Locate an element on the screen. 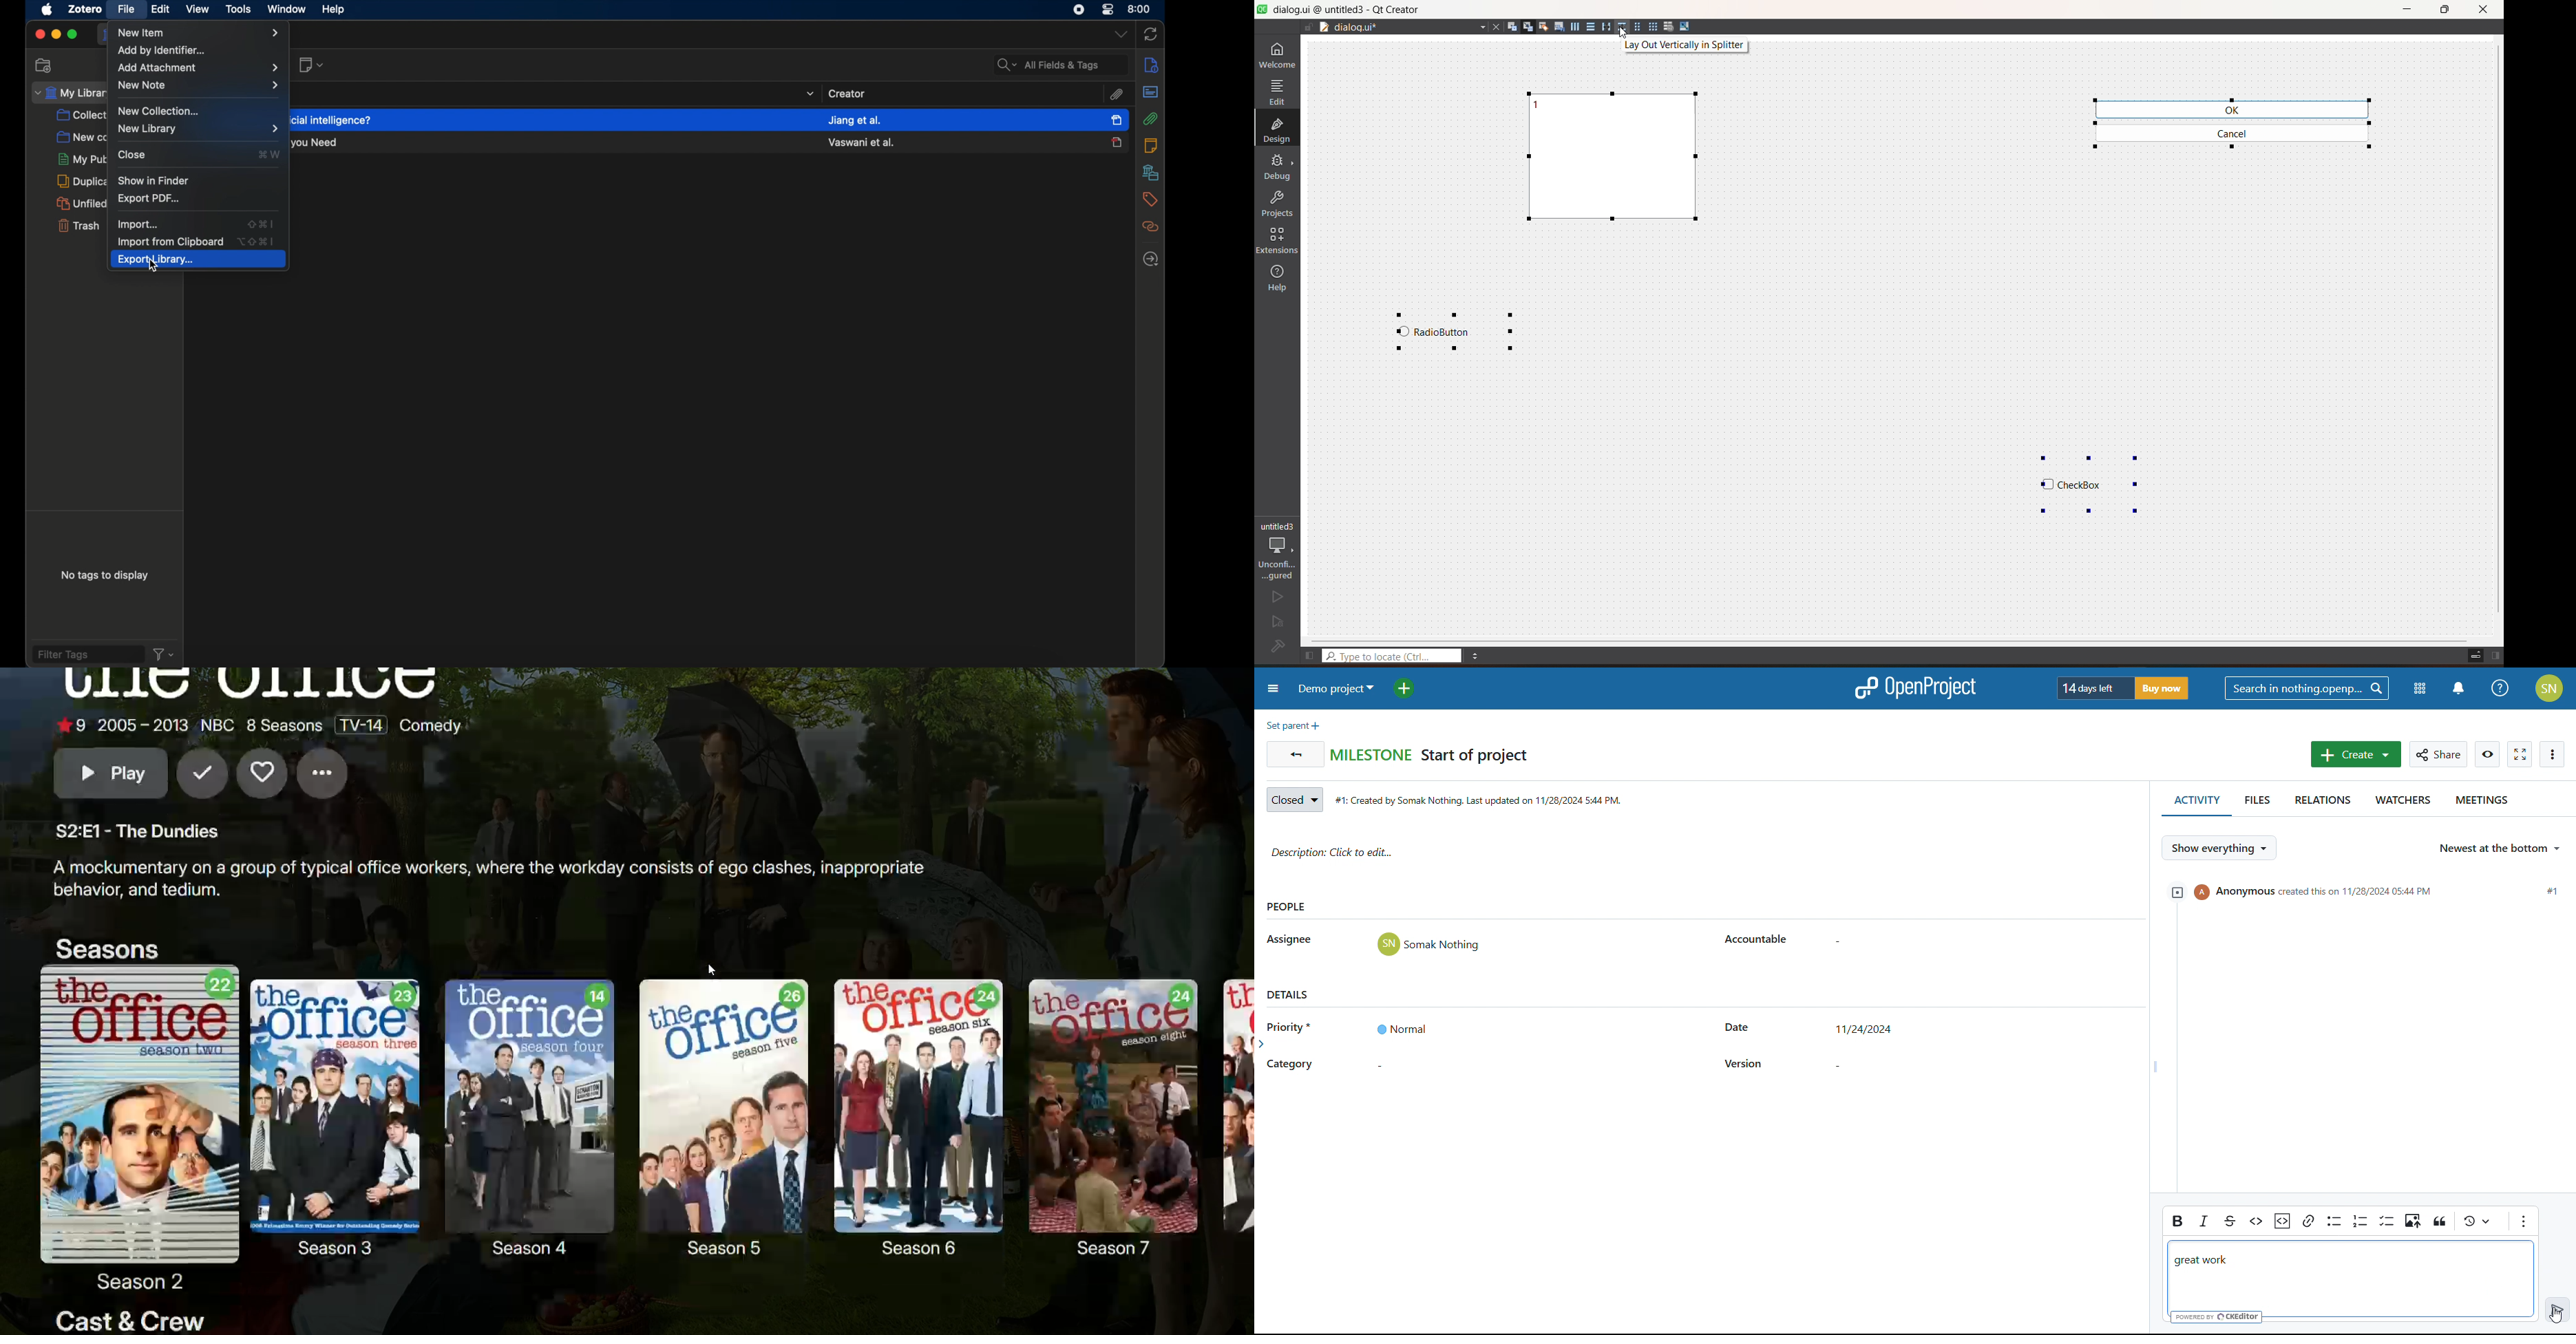  collection is located at coordinates (81, 116).